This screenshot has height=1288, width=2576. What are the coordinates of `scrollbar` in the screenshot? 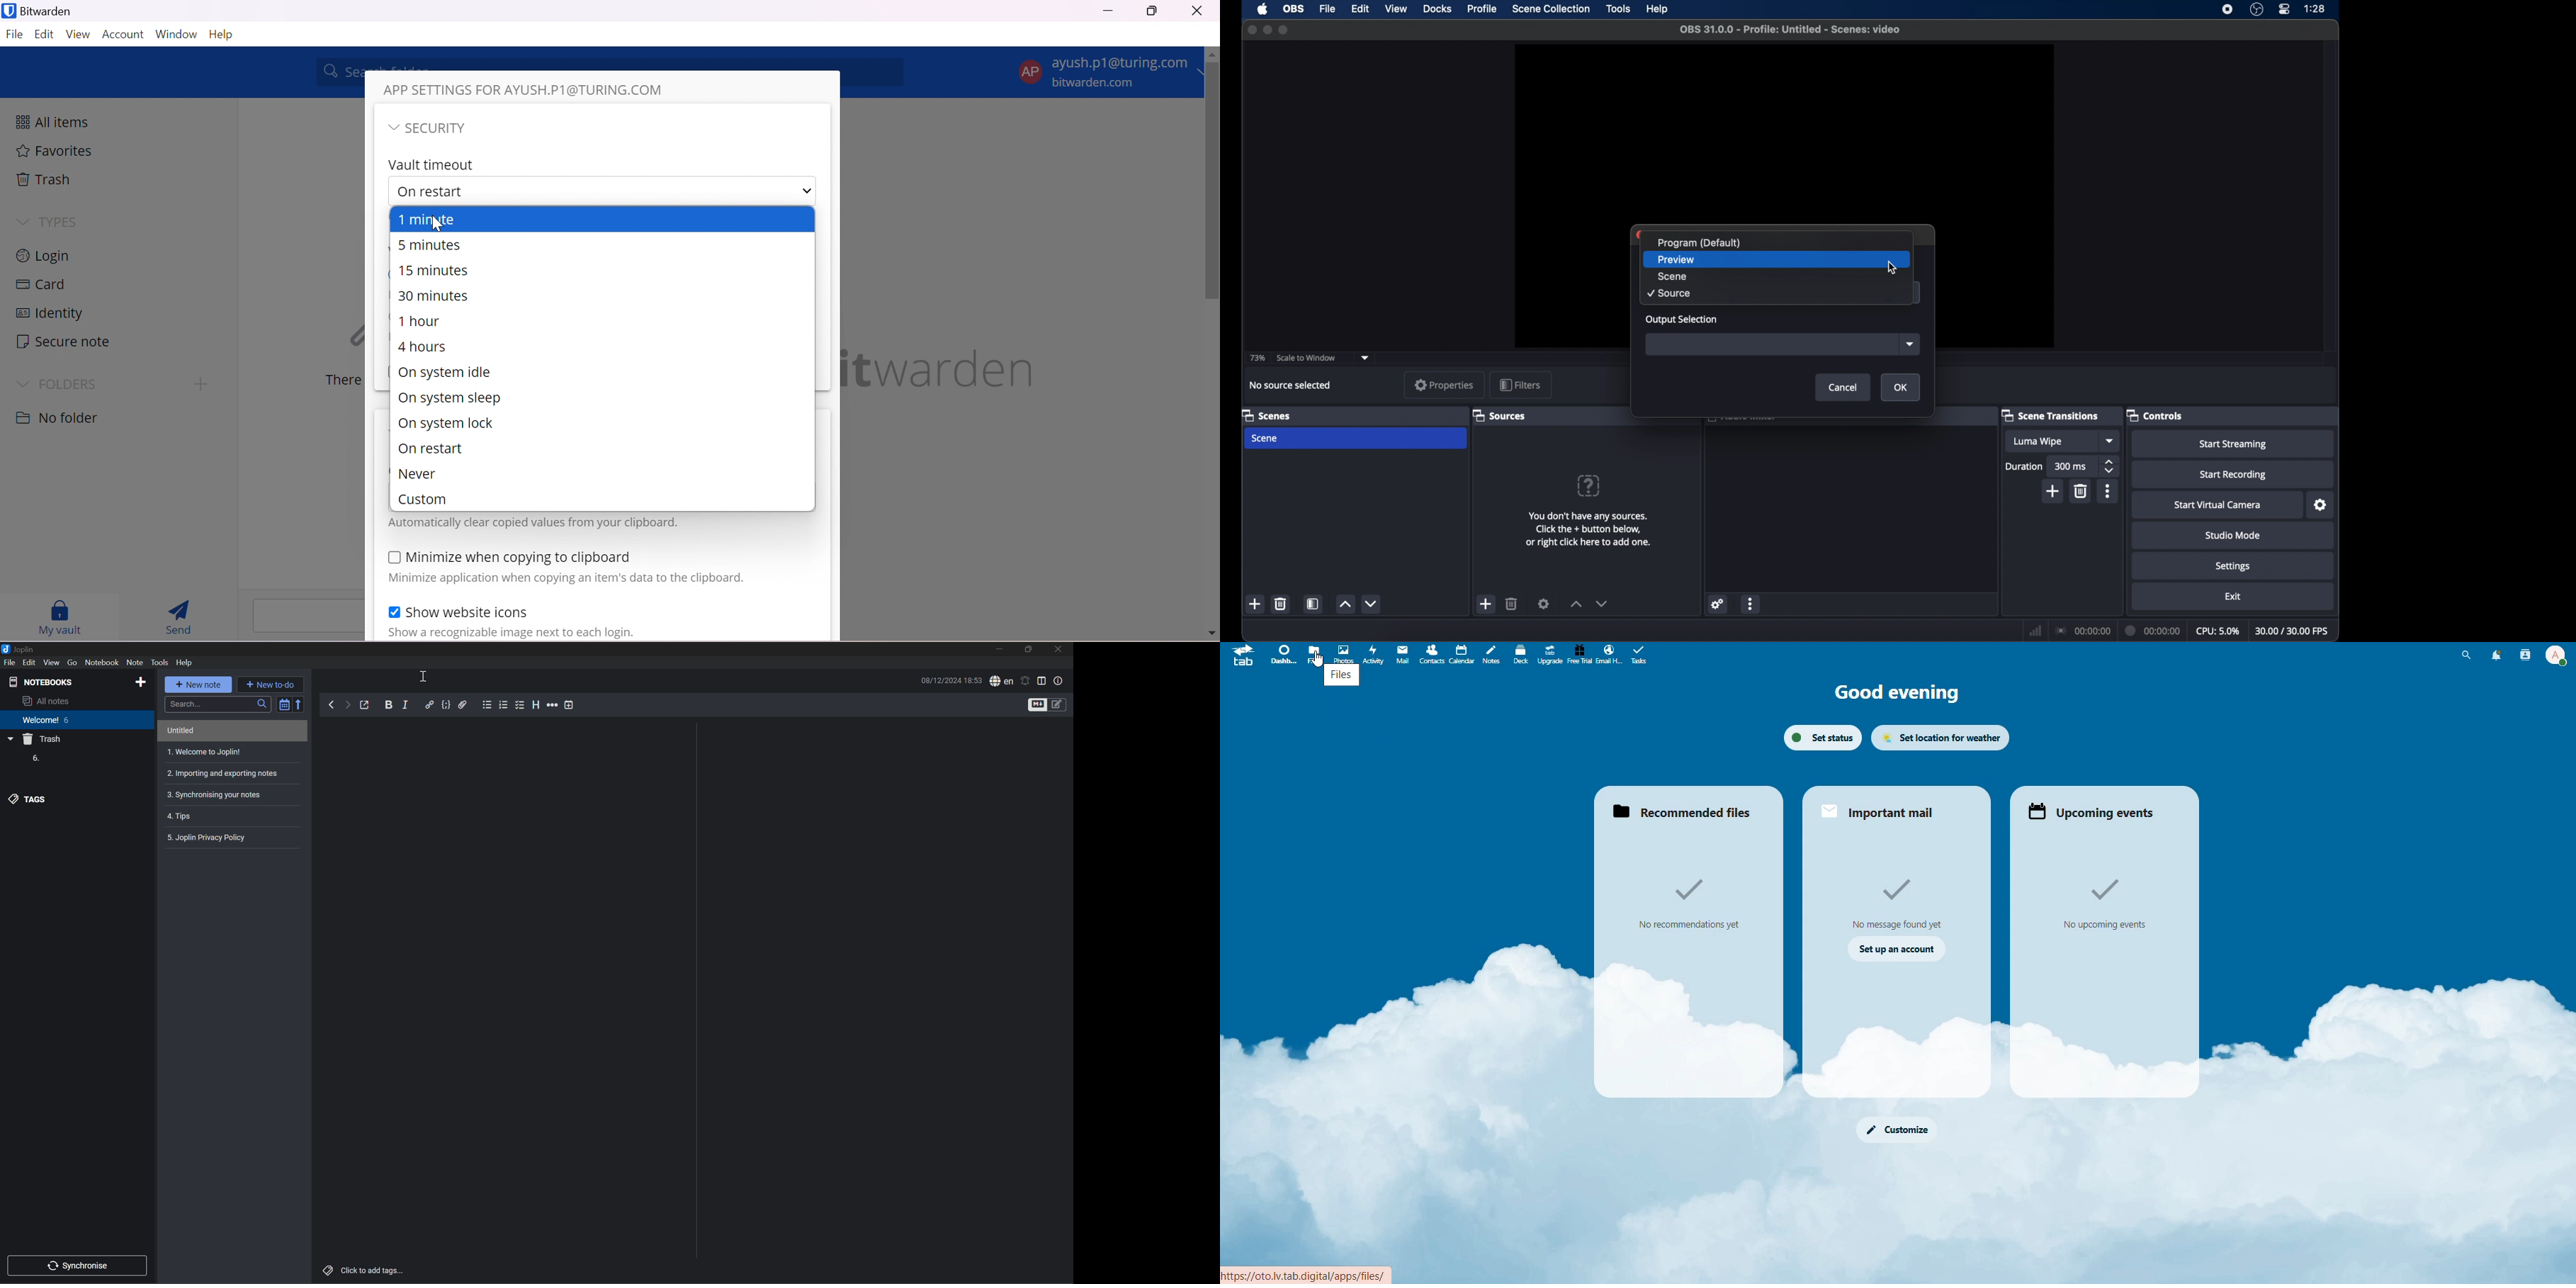 It's located at (1213, 184).